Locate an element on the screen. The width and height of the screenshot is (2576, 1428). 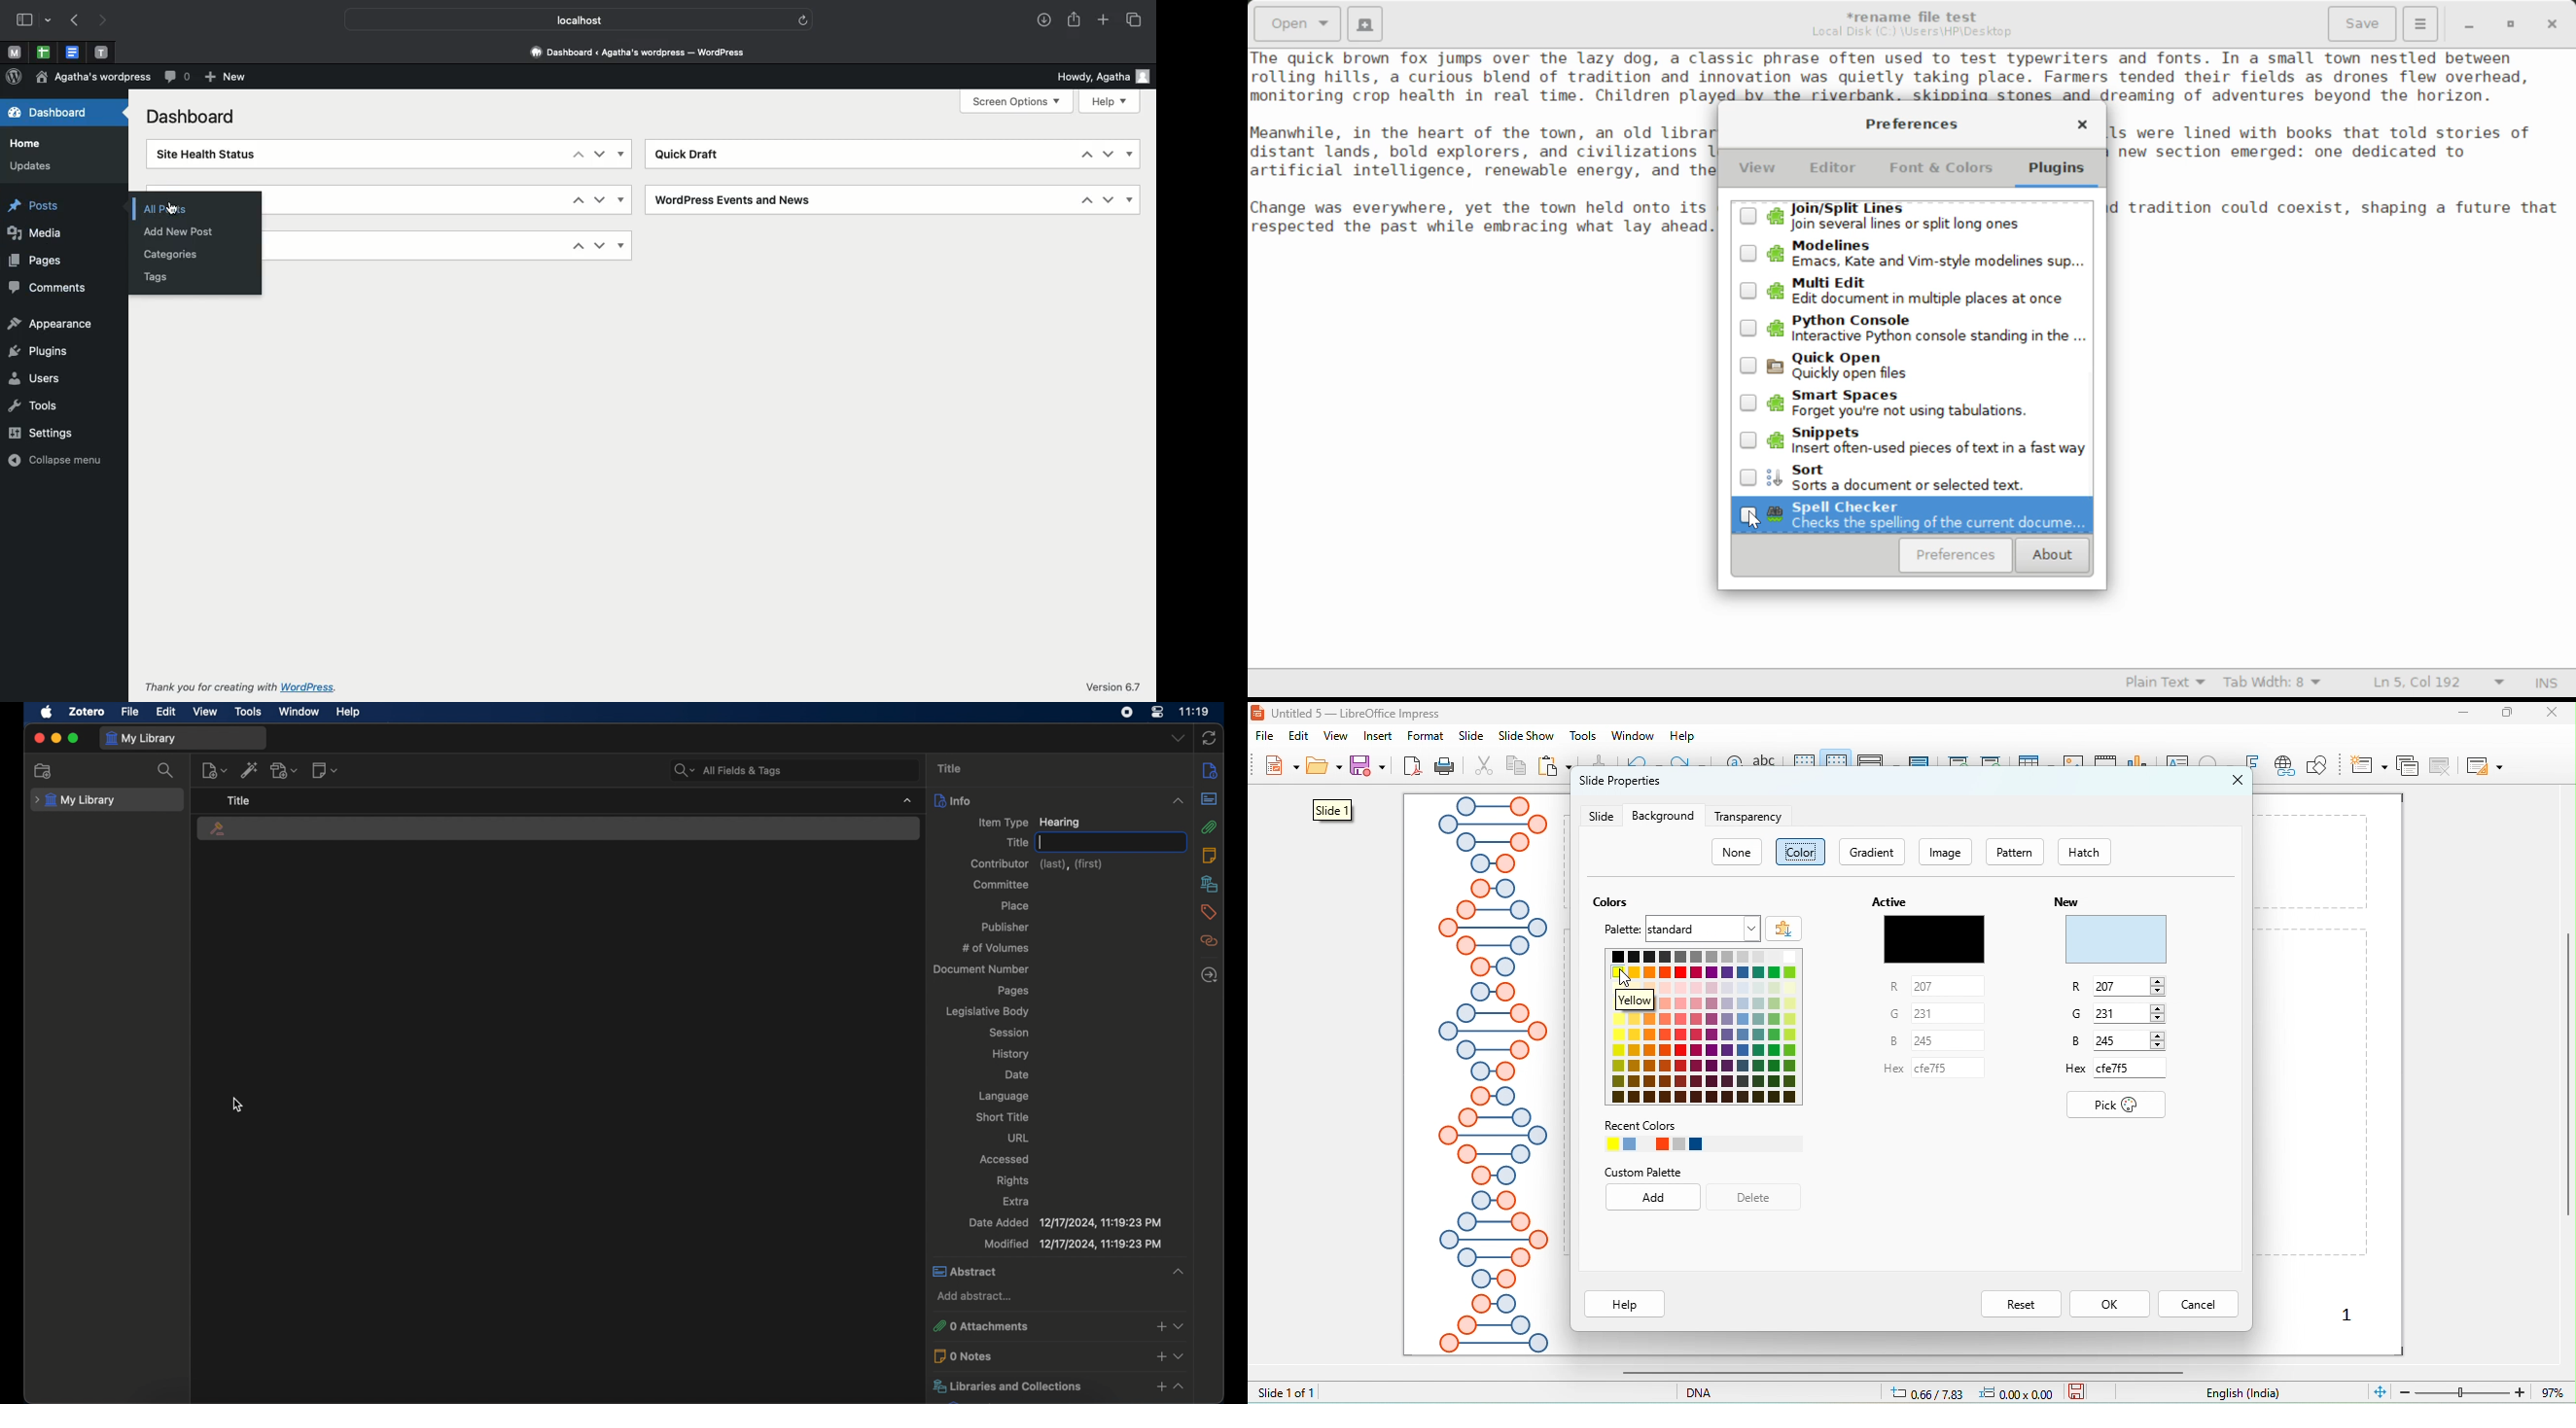
abstract is located at coordinates (1060, 1272).